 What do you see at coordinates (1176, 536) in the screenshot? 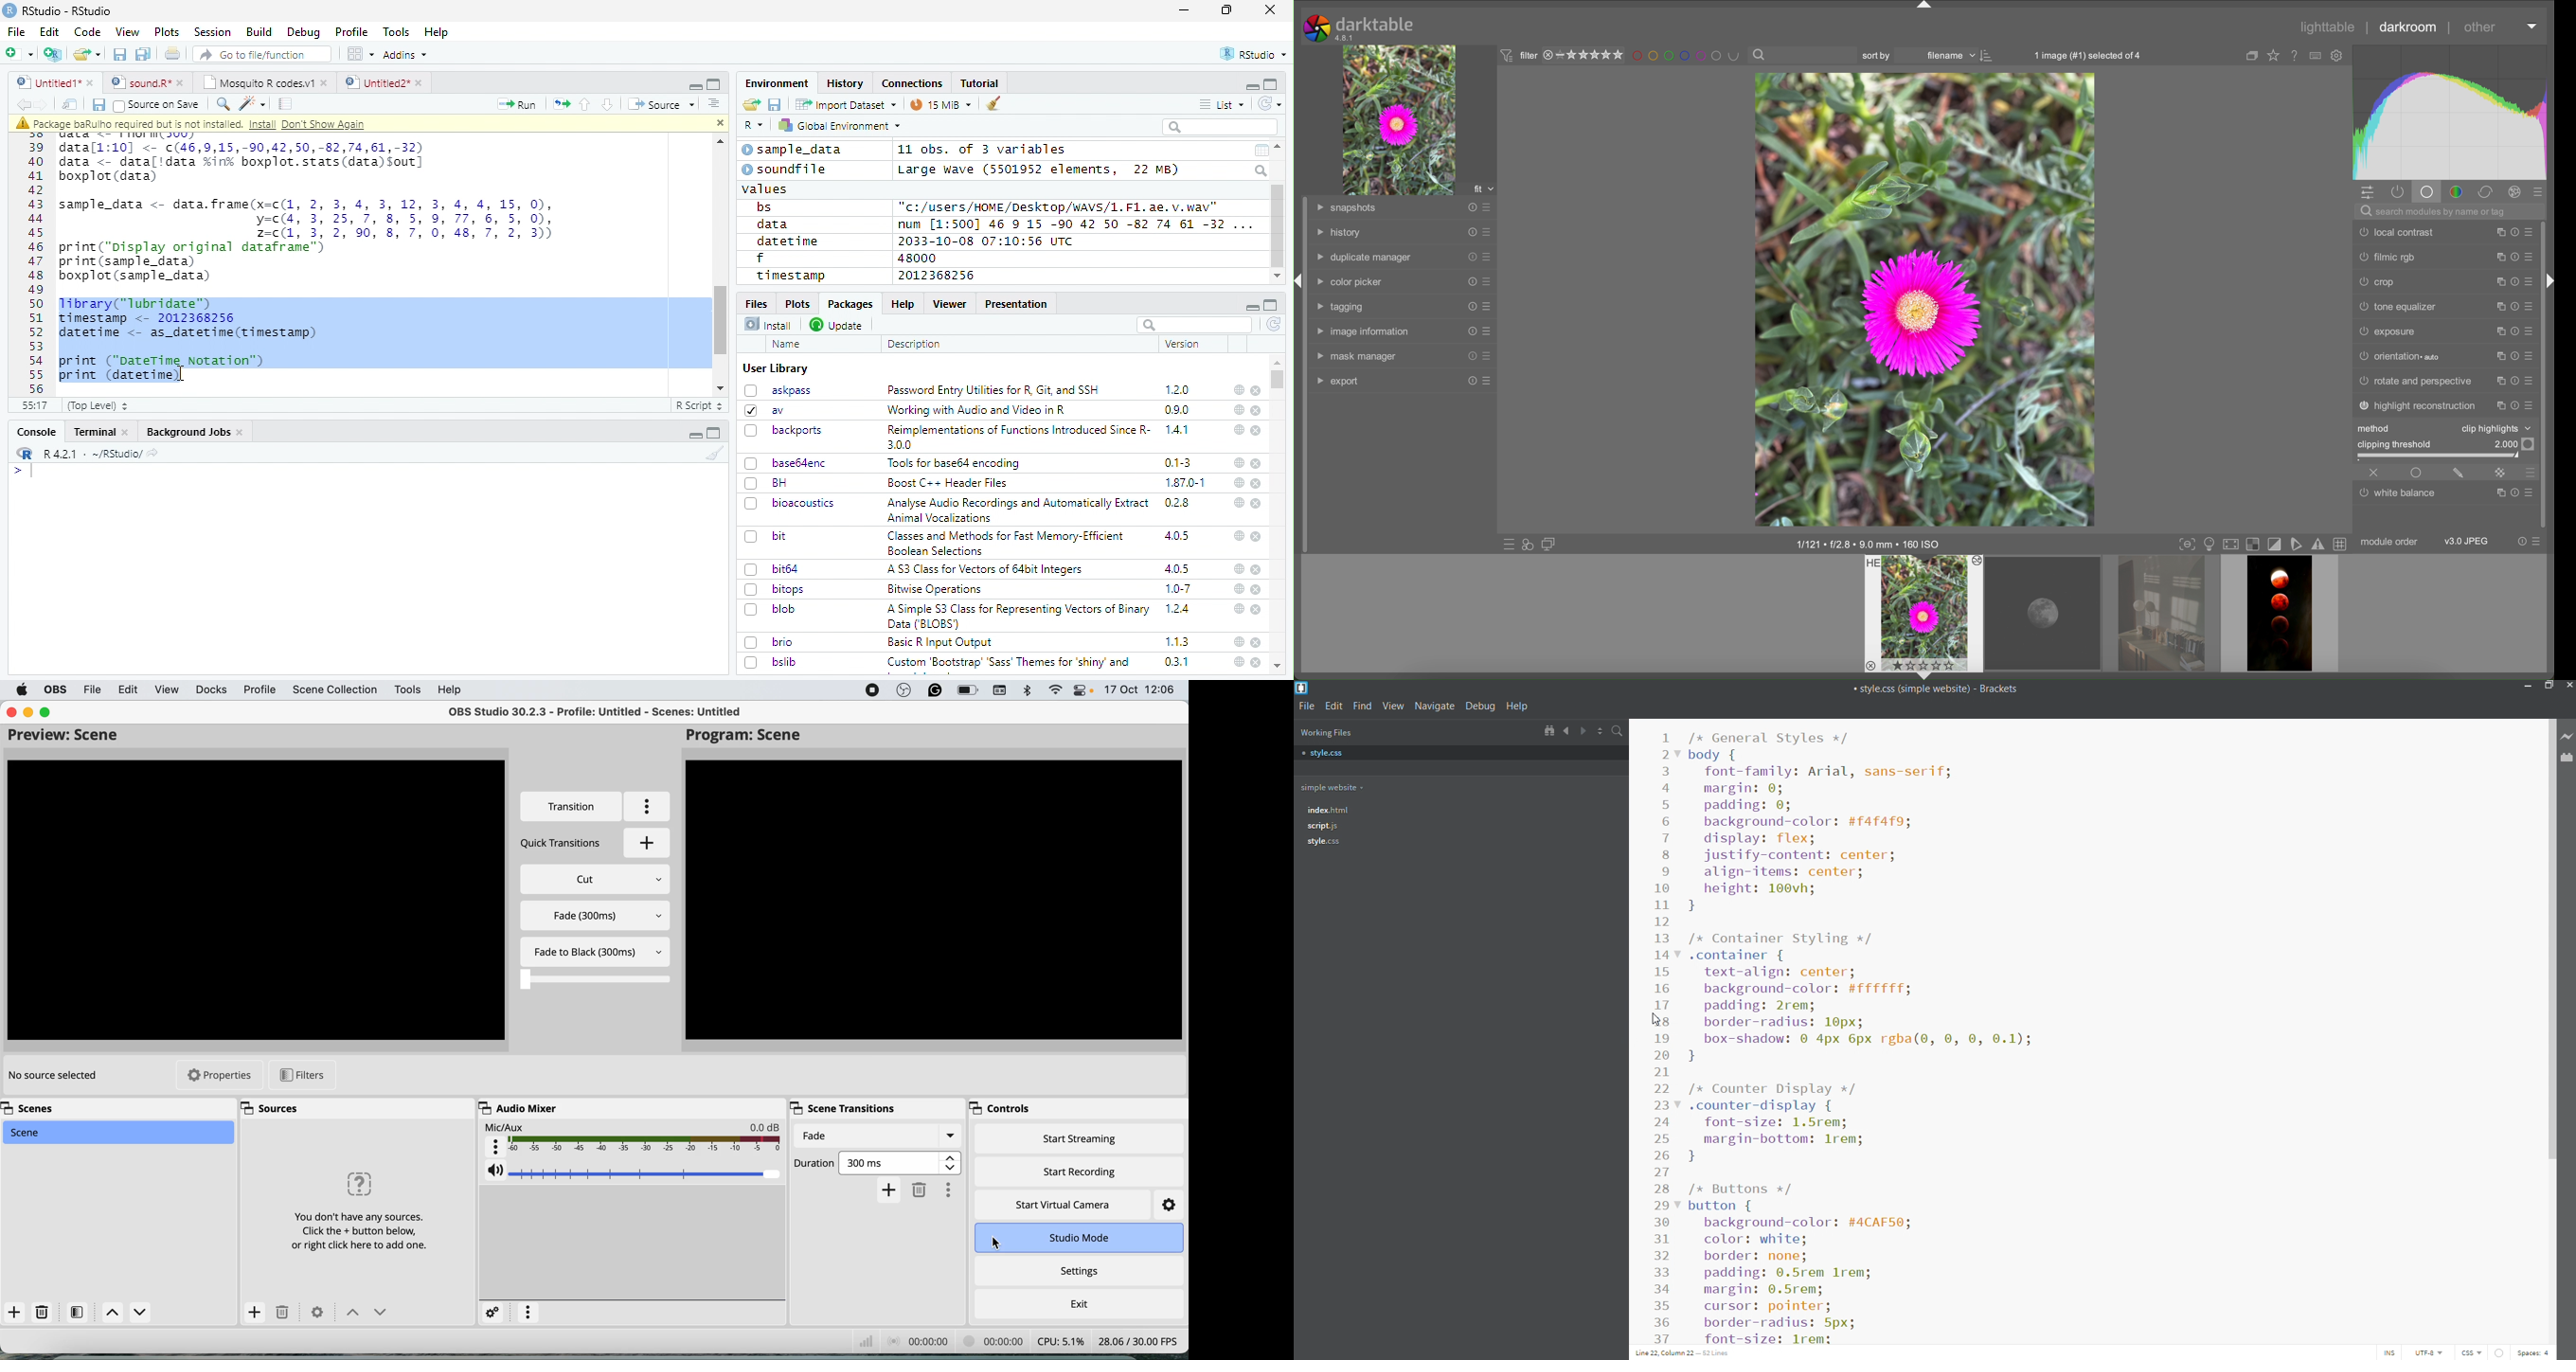
I see `4.0.5` at bounding box center [1176, 536].